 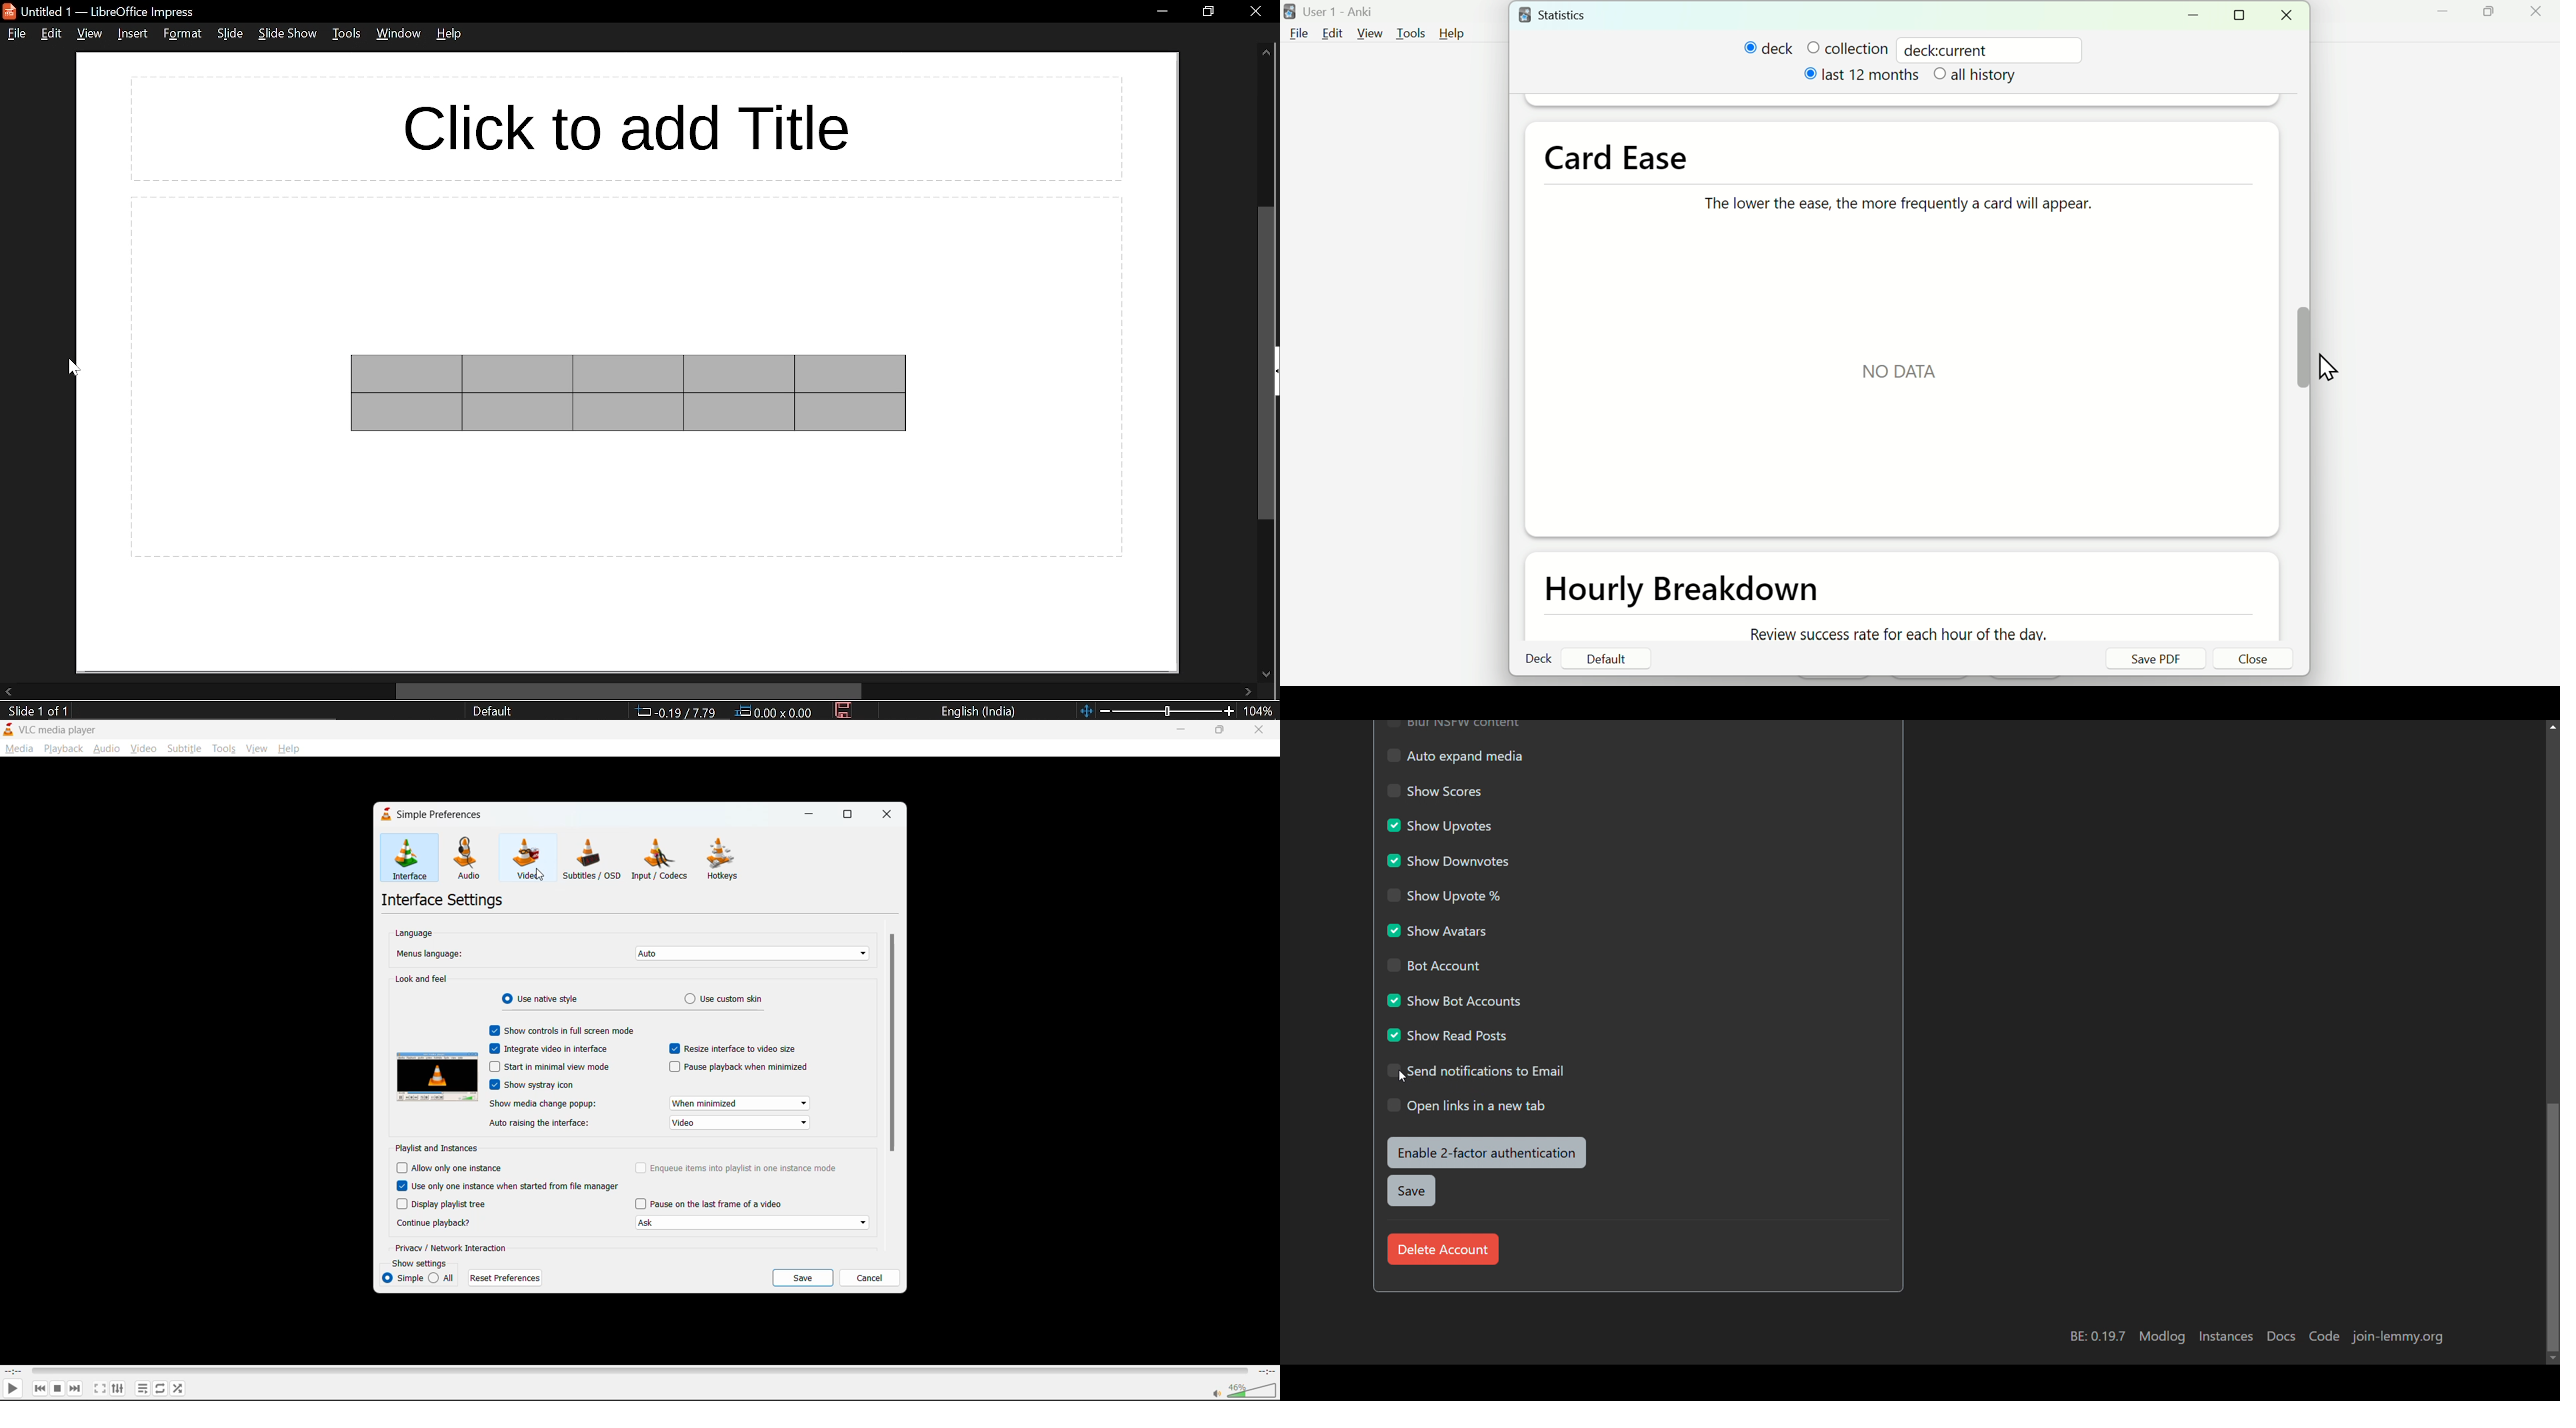 What do you see at coordinates (632, 953) in the screenshot?
I see `menus  language` at bounding box center [632, 953].